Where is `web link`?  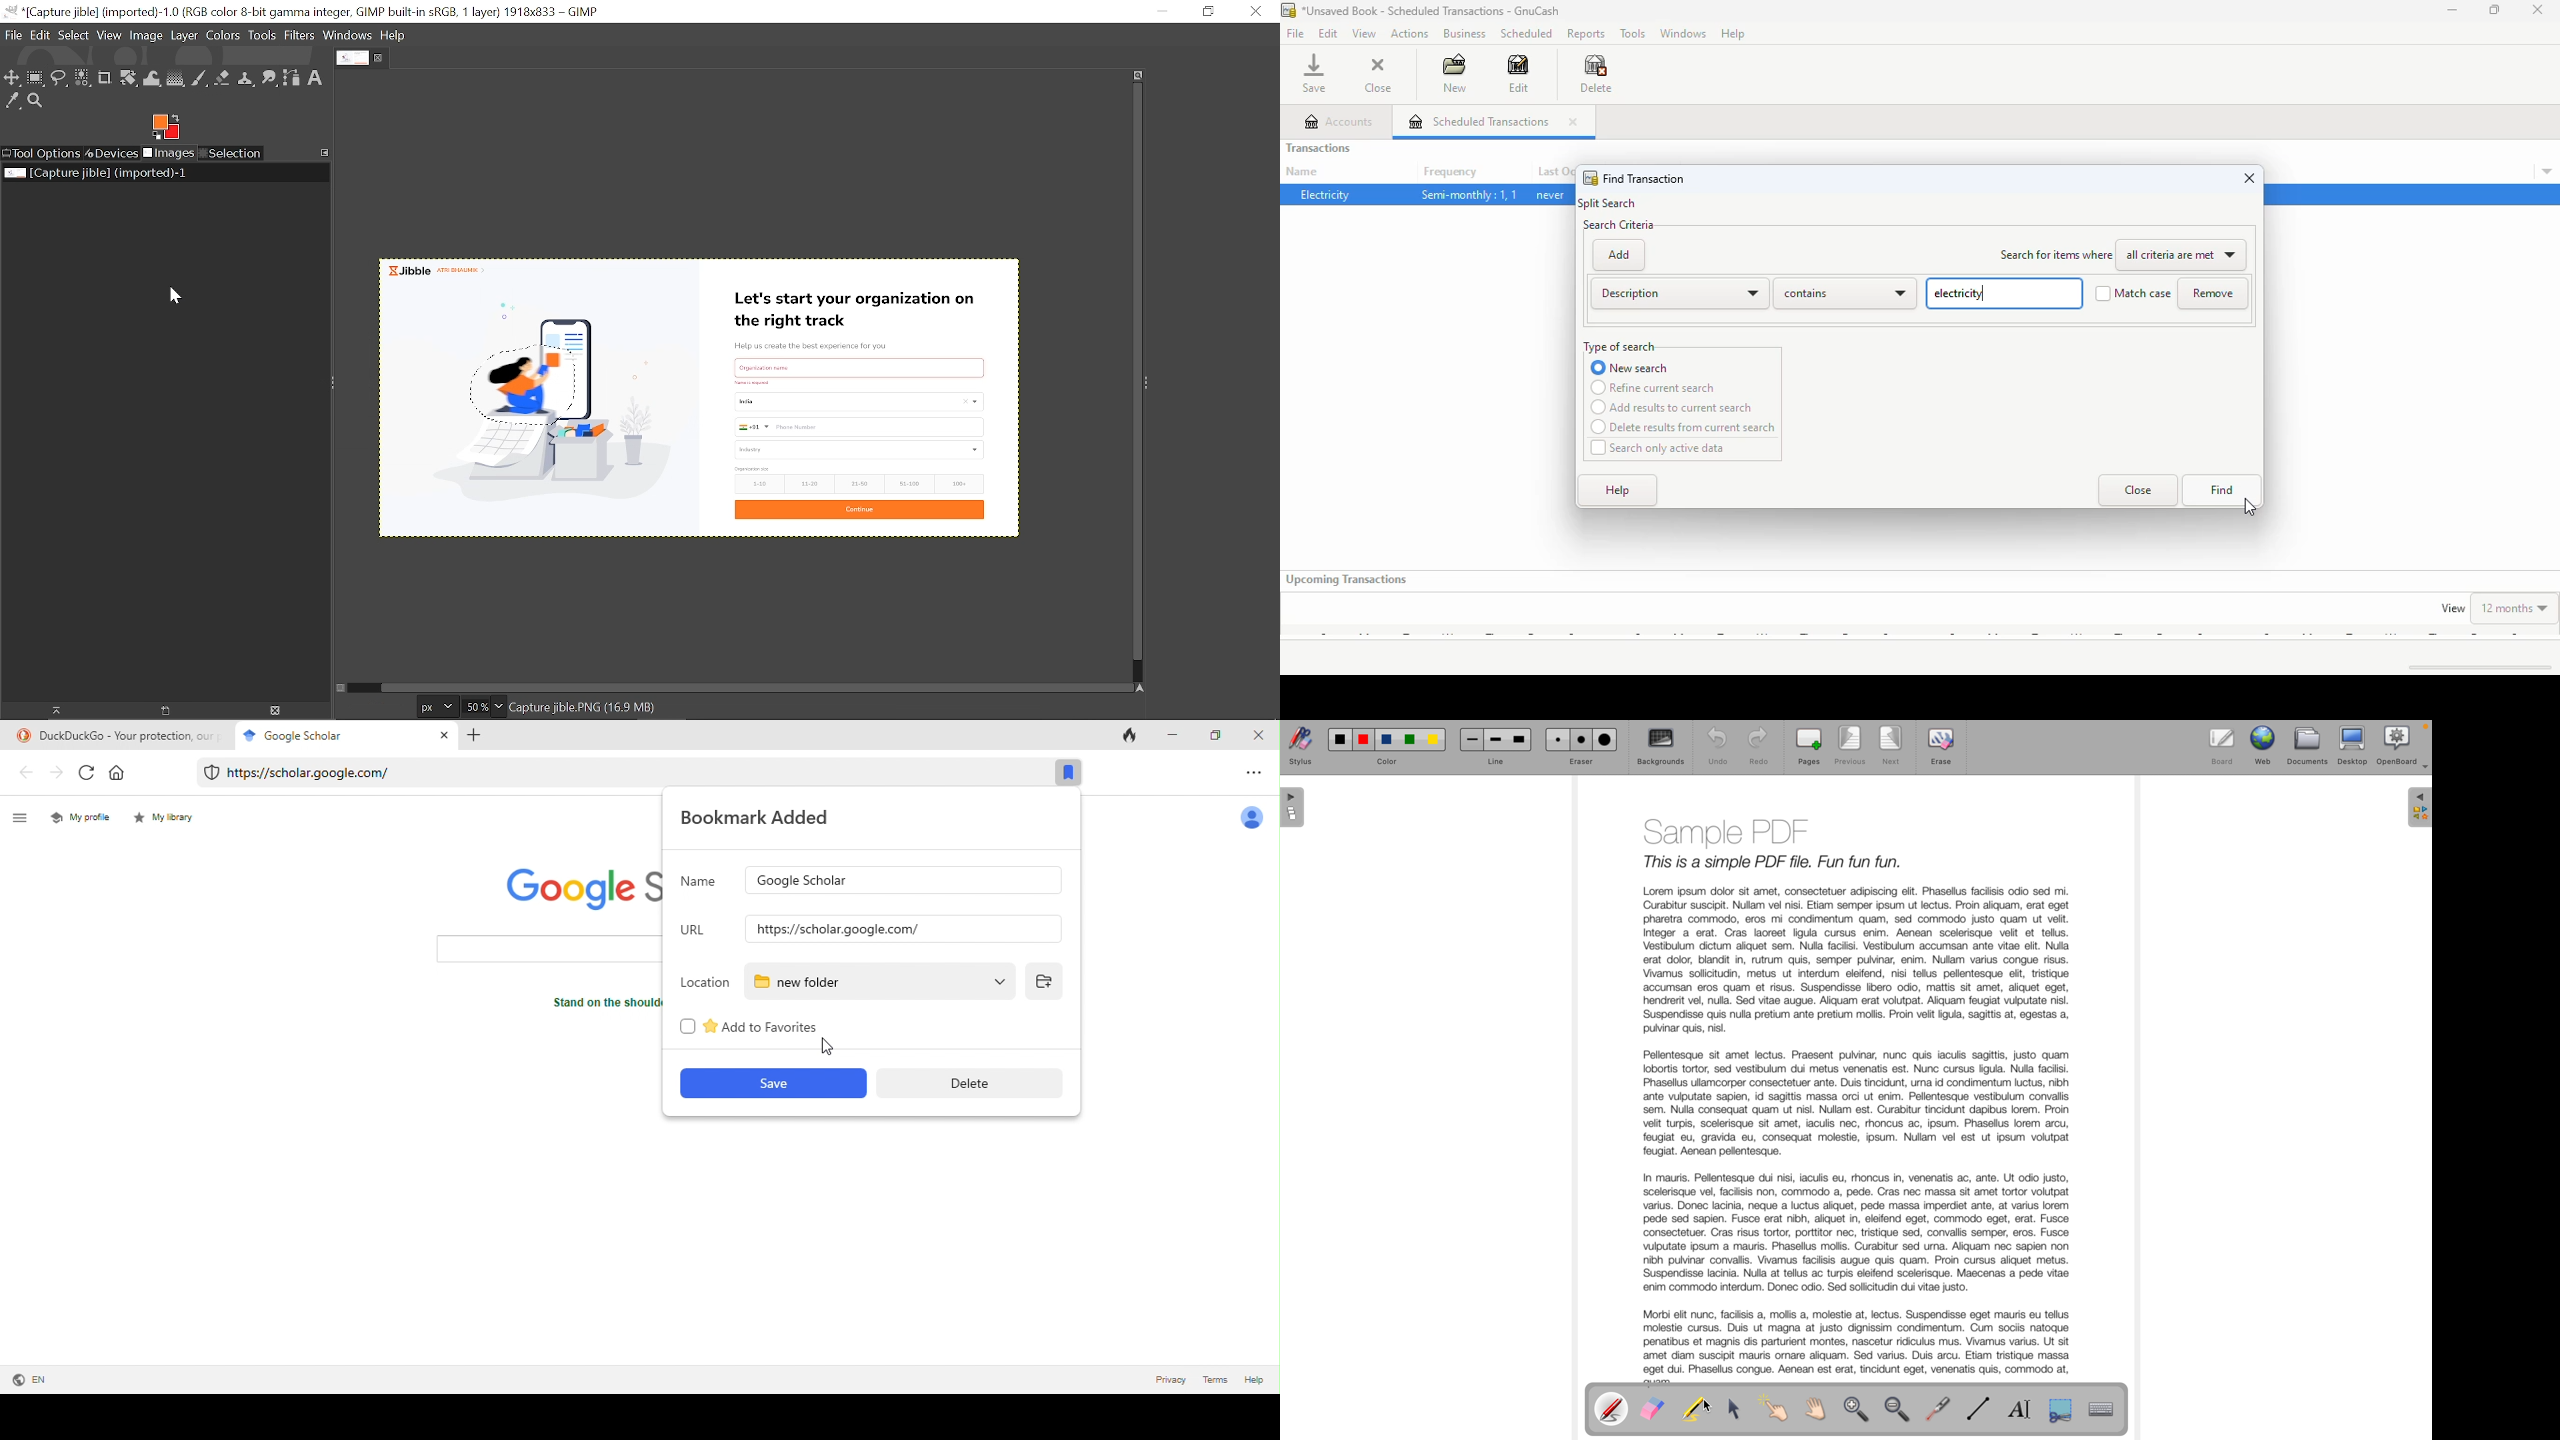
web link is located at coordinates (616, 773).